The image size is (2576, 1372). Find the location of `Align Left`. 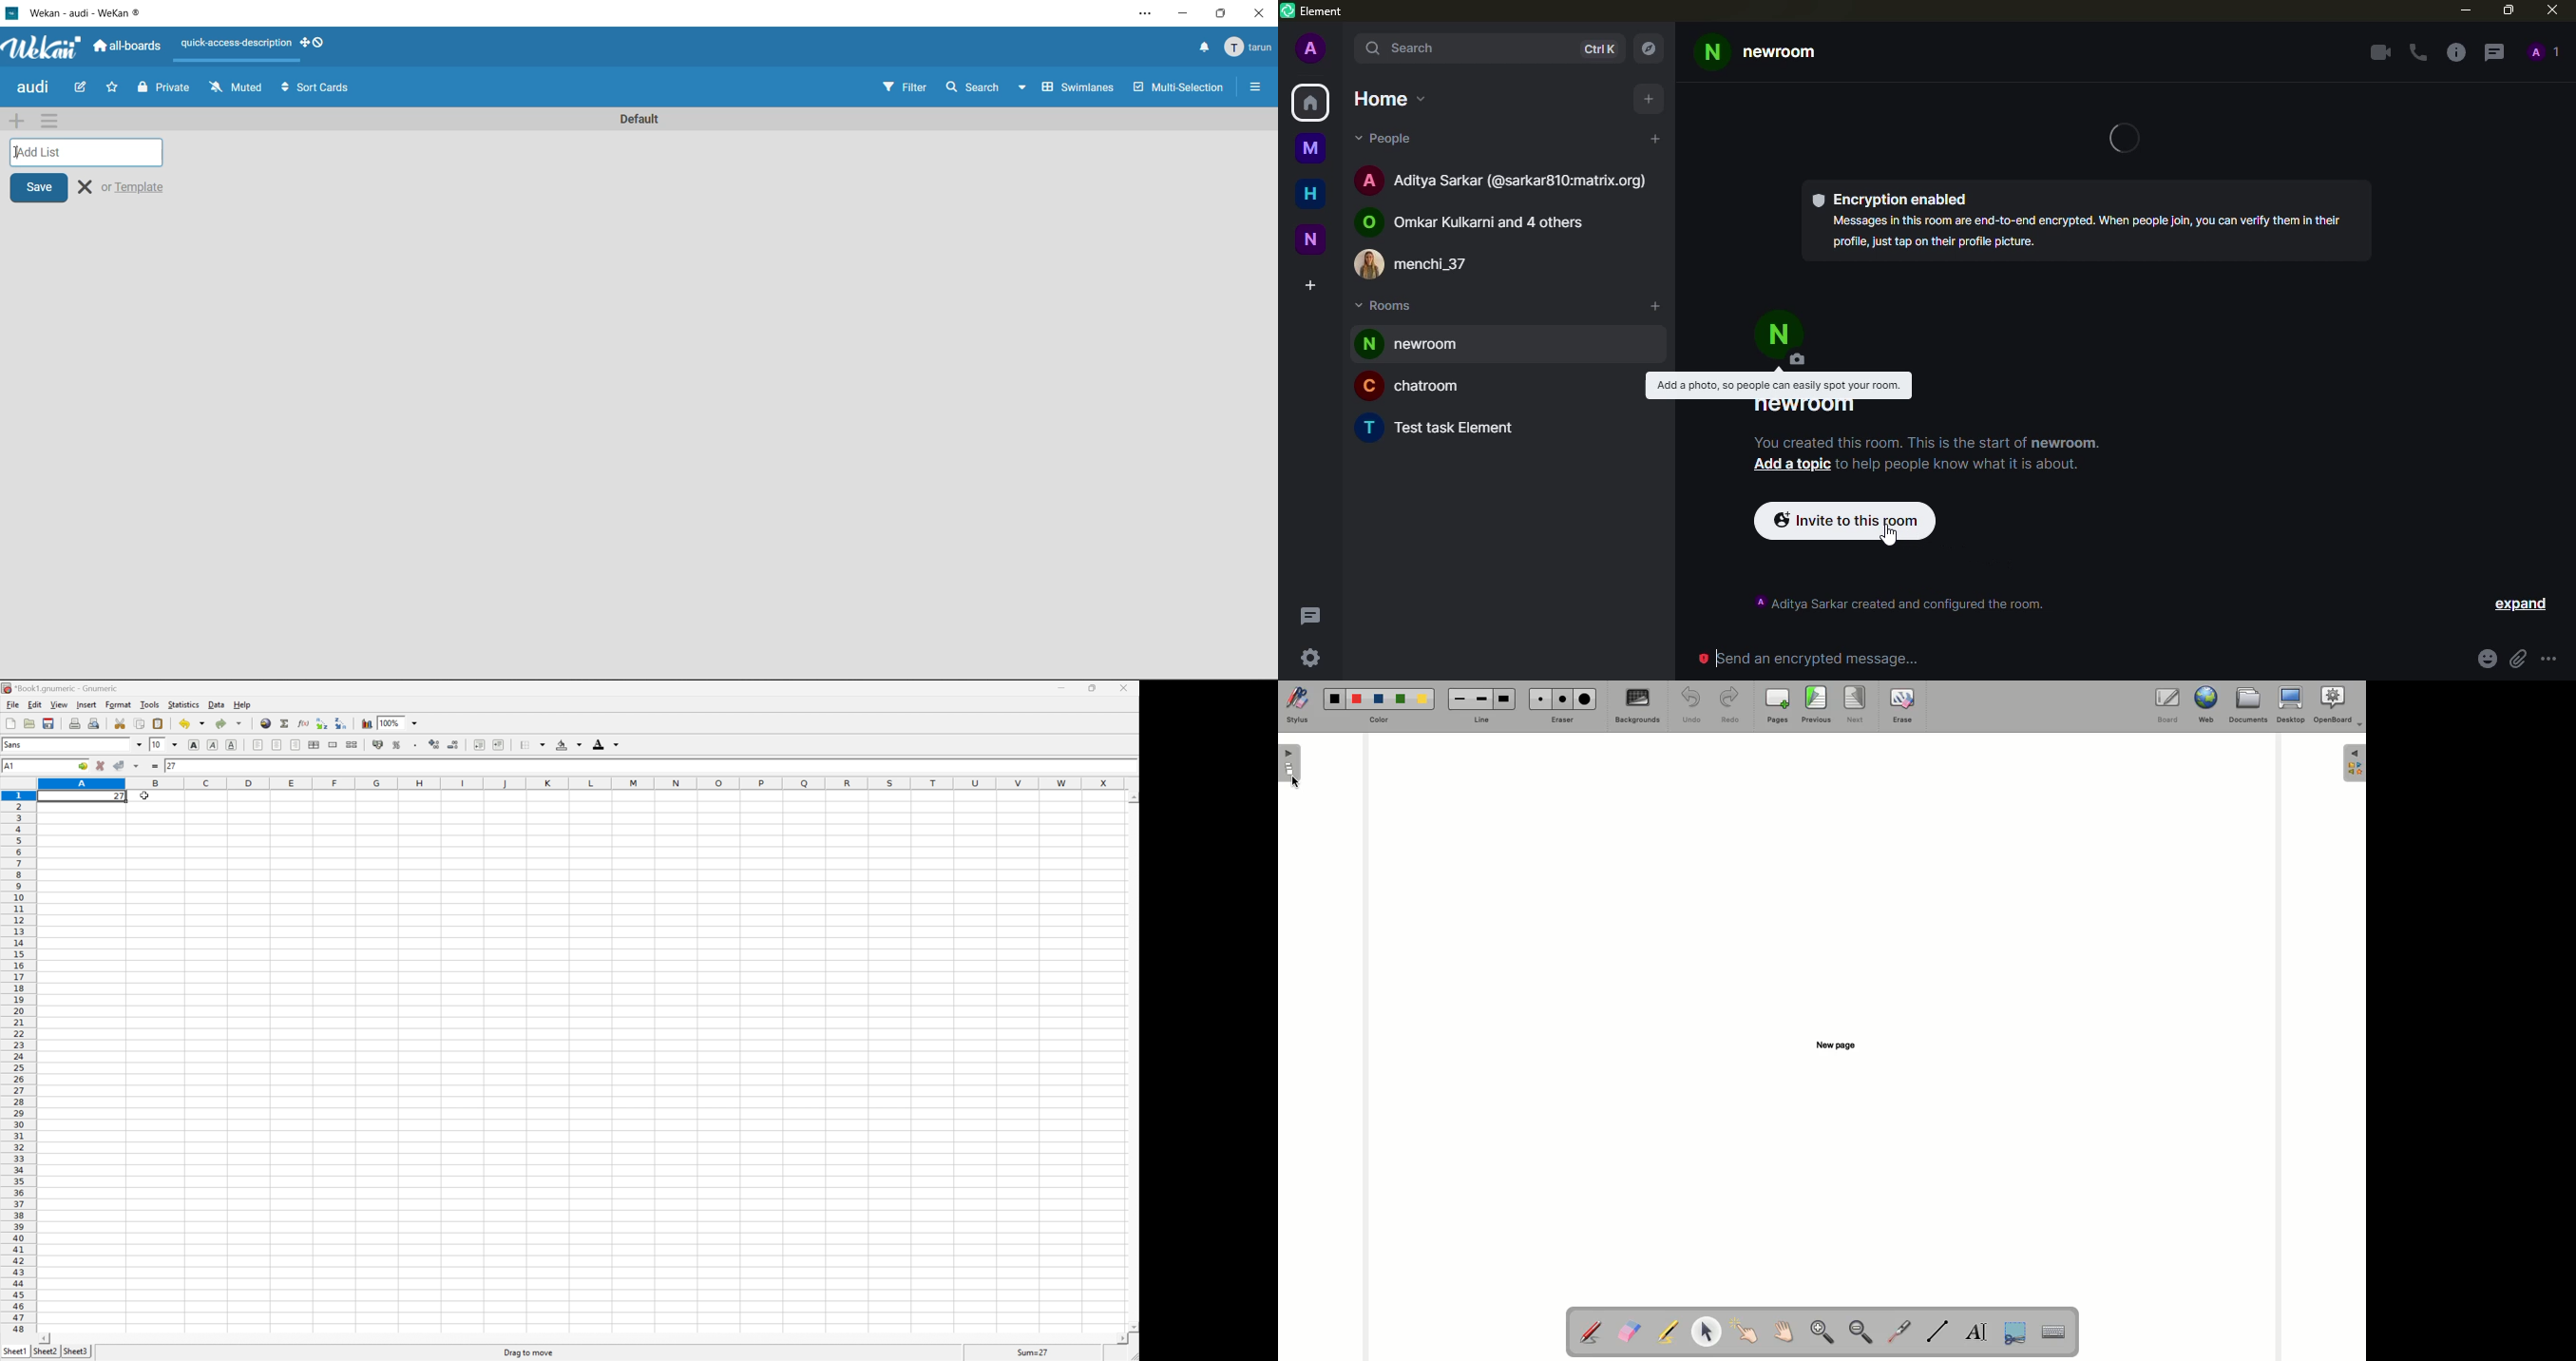

Align Left is located at coordinates (258, 746).